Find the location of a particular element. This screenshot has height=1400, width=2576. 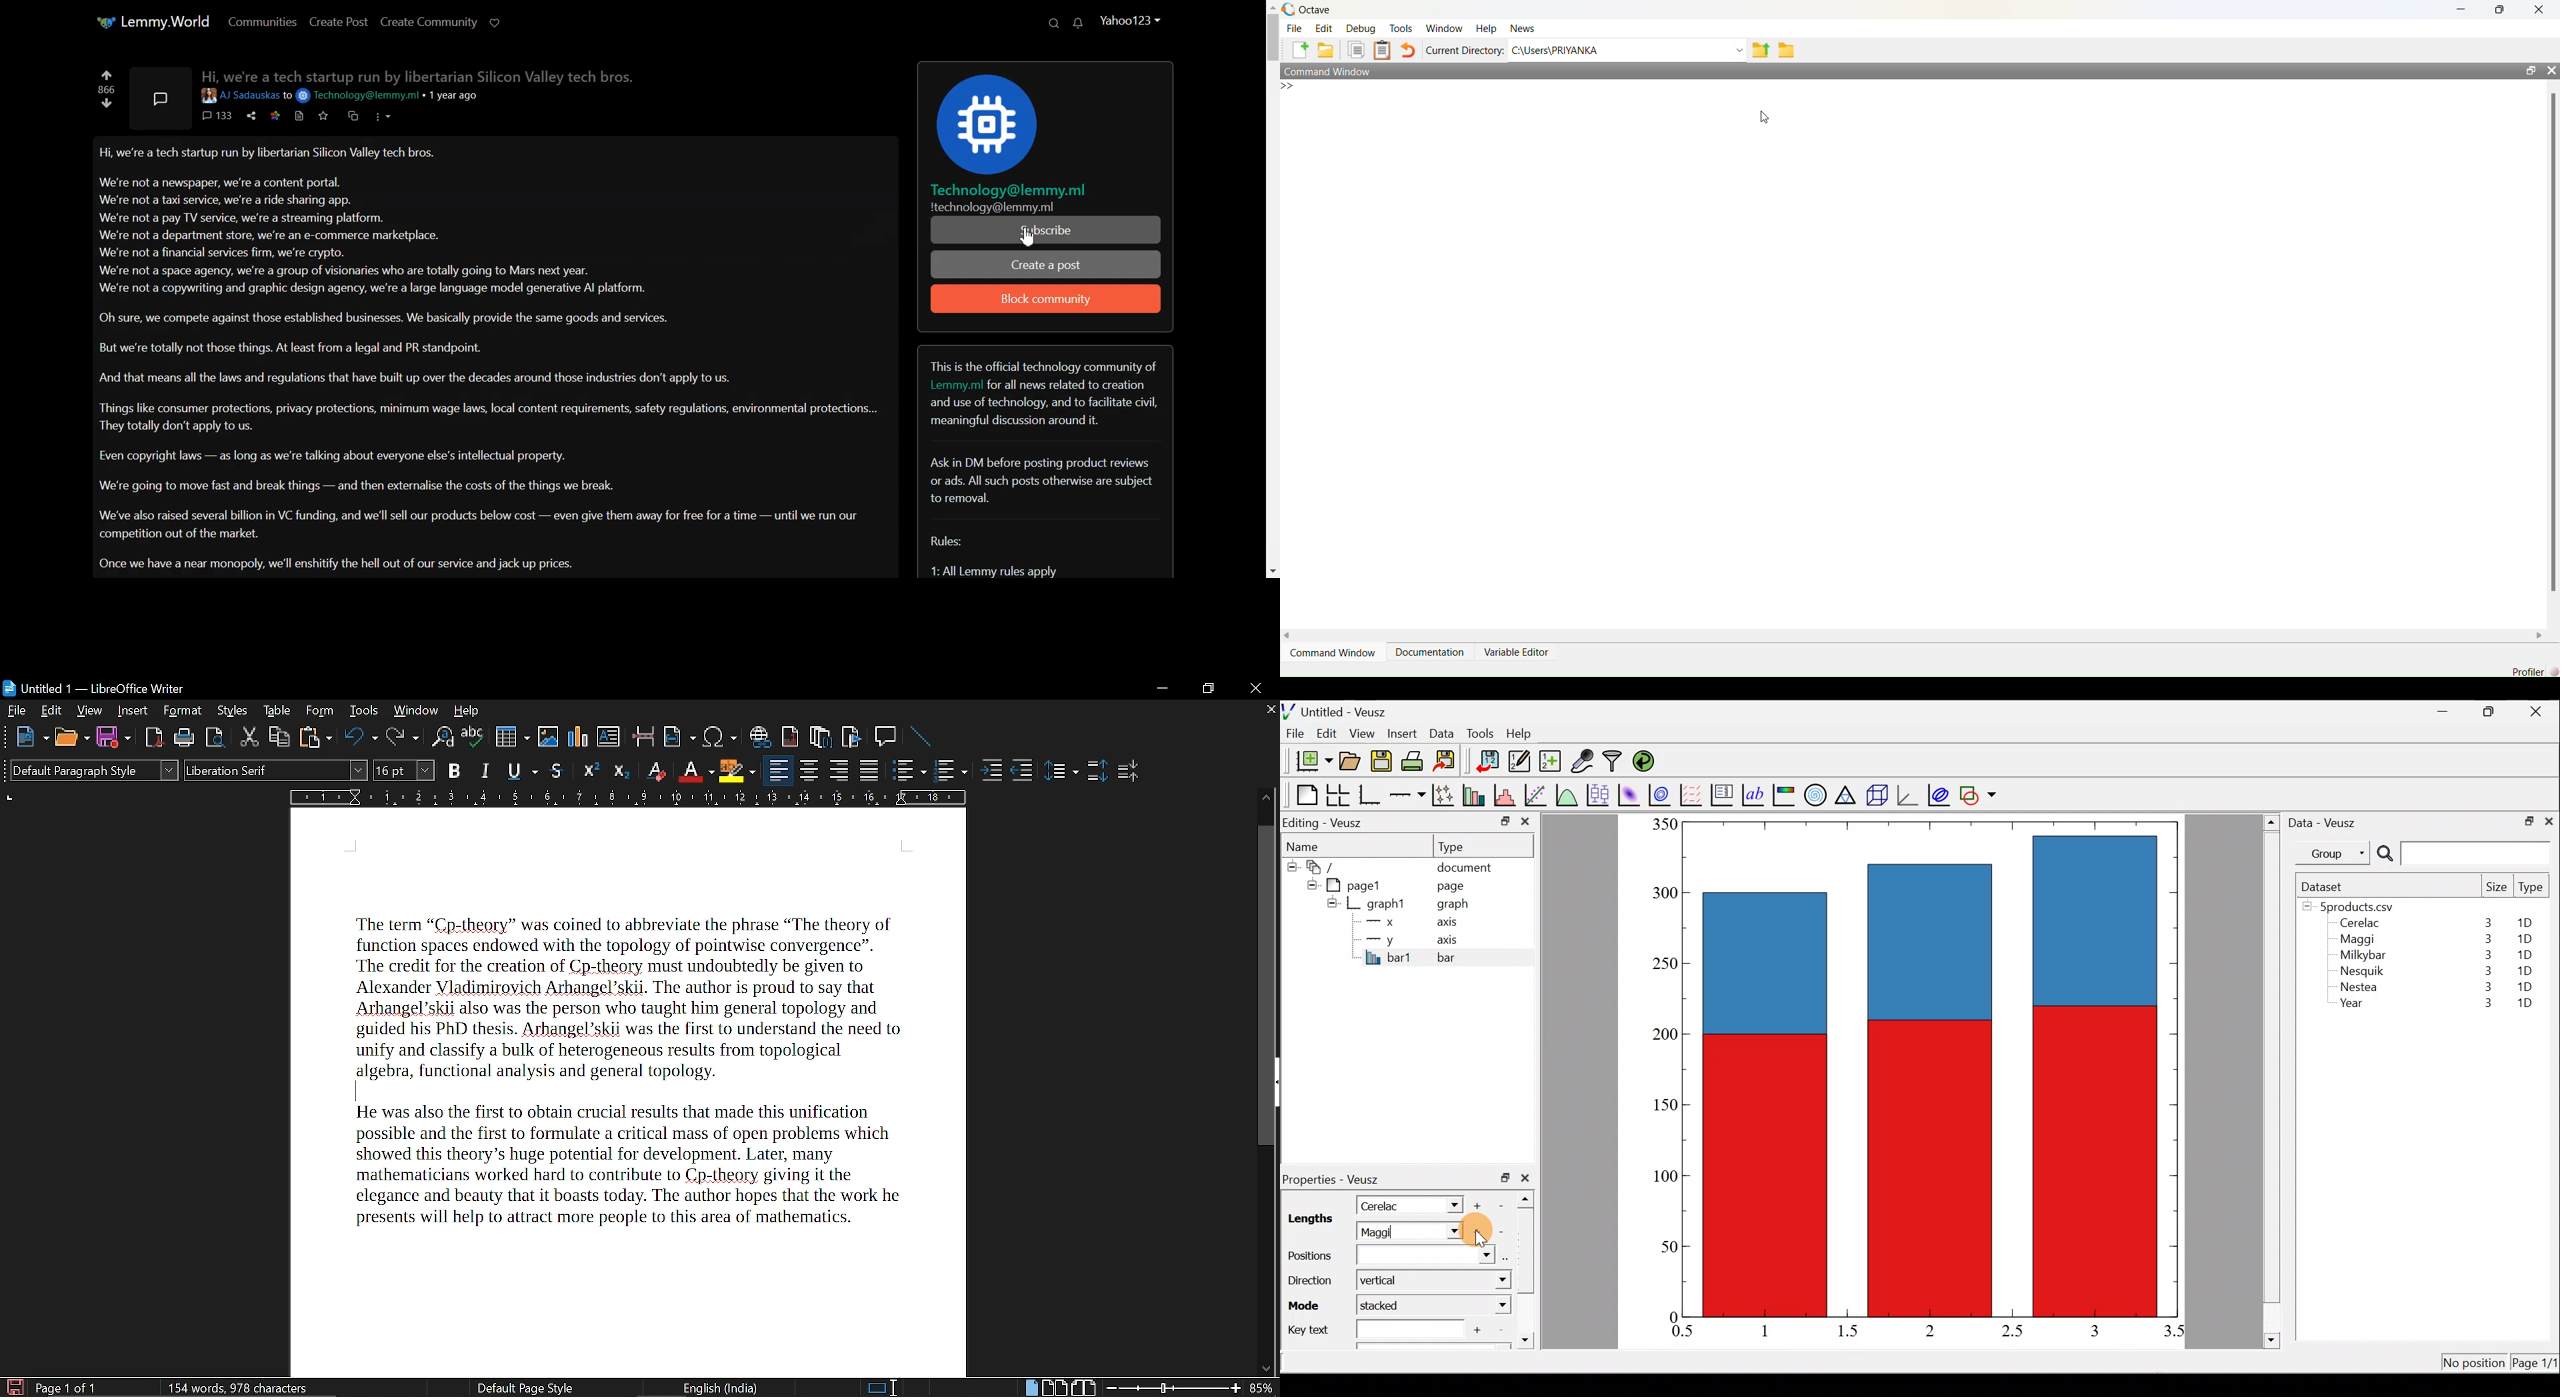

mode dropdown is located at coordinates (1491, 1306).